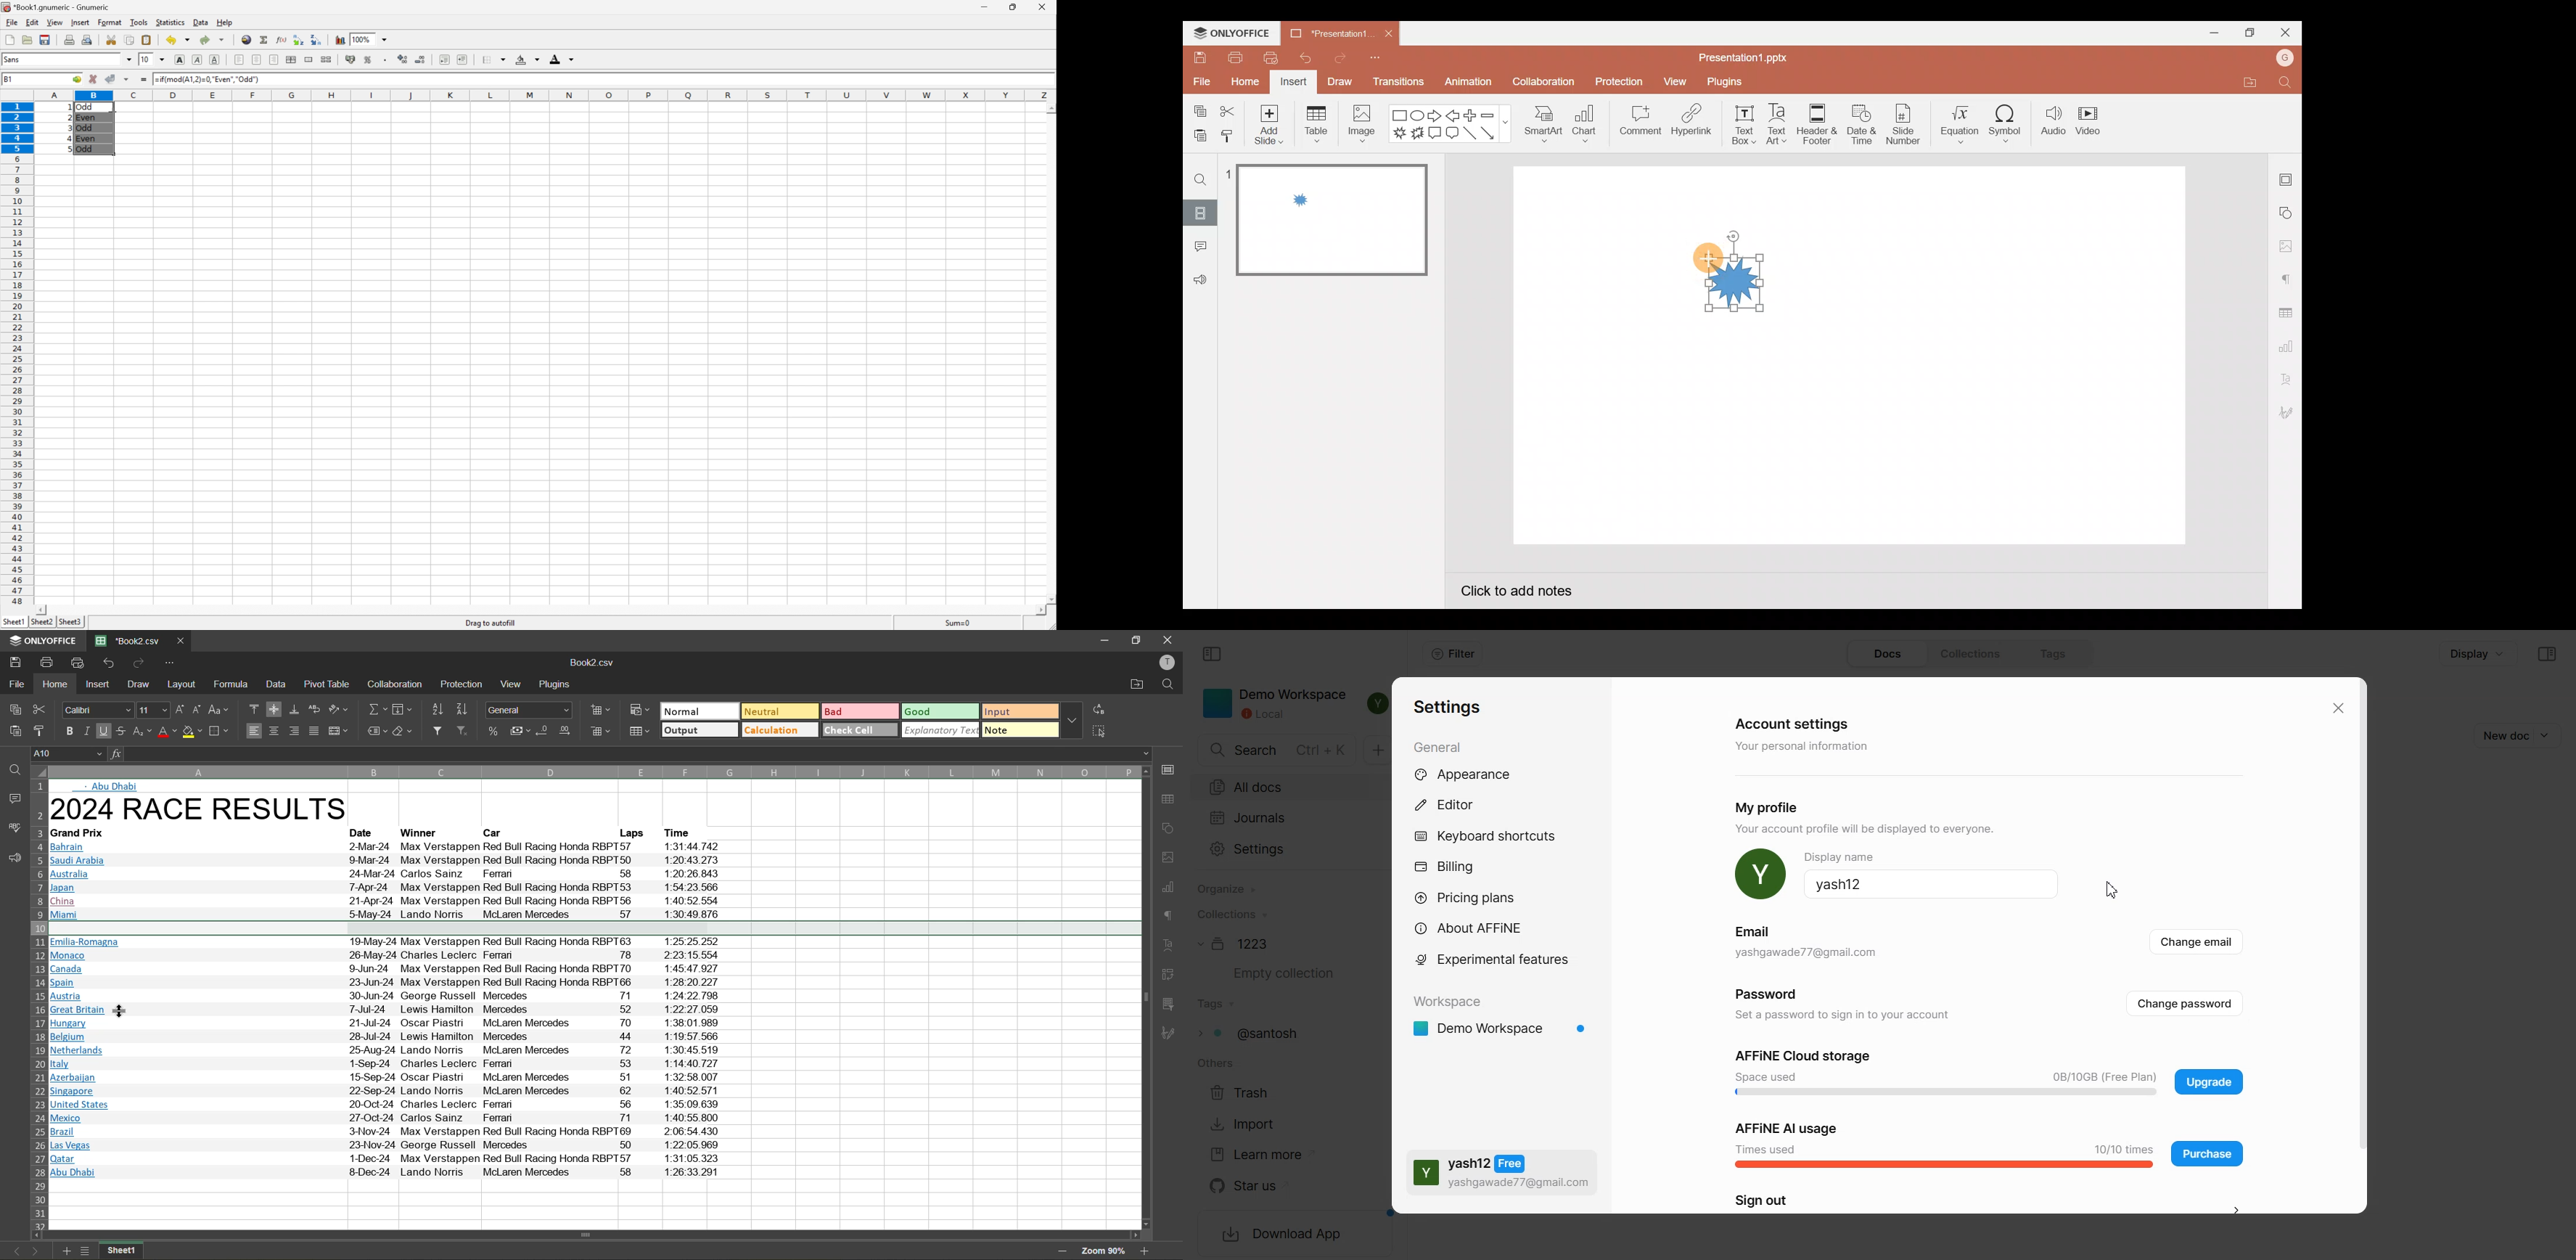  What do you see at coordinates (598, 711) in the screenshot?
I see `insert cells` at bounding box center [598, 711].